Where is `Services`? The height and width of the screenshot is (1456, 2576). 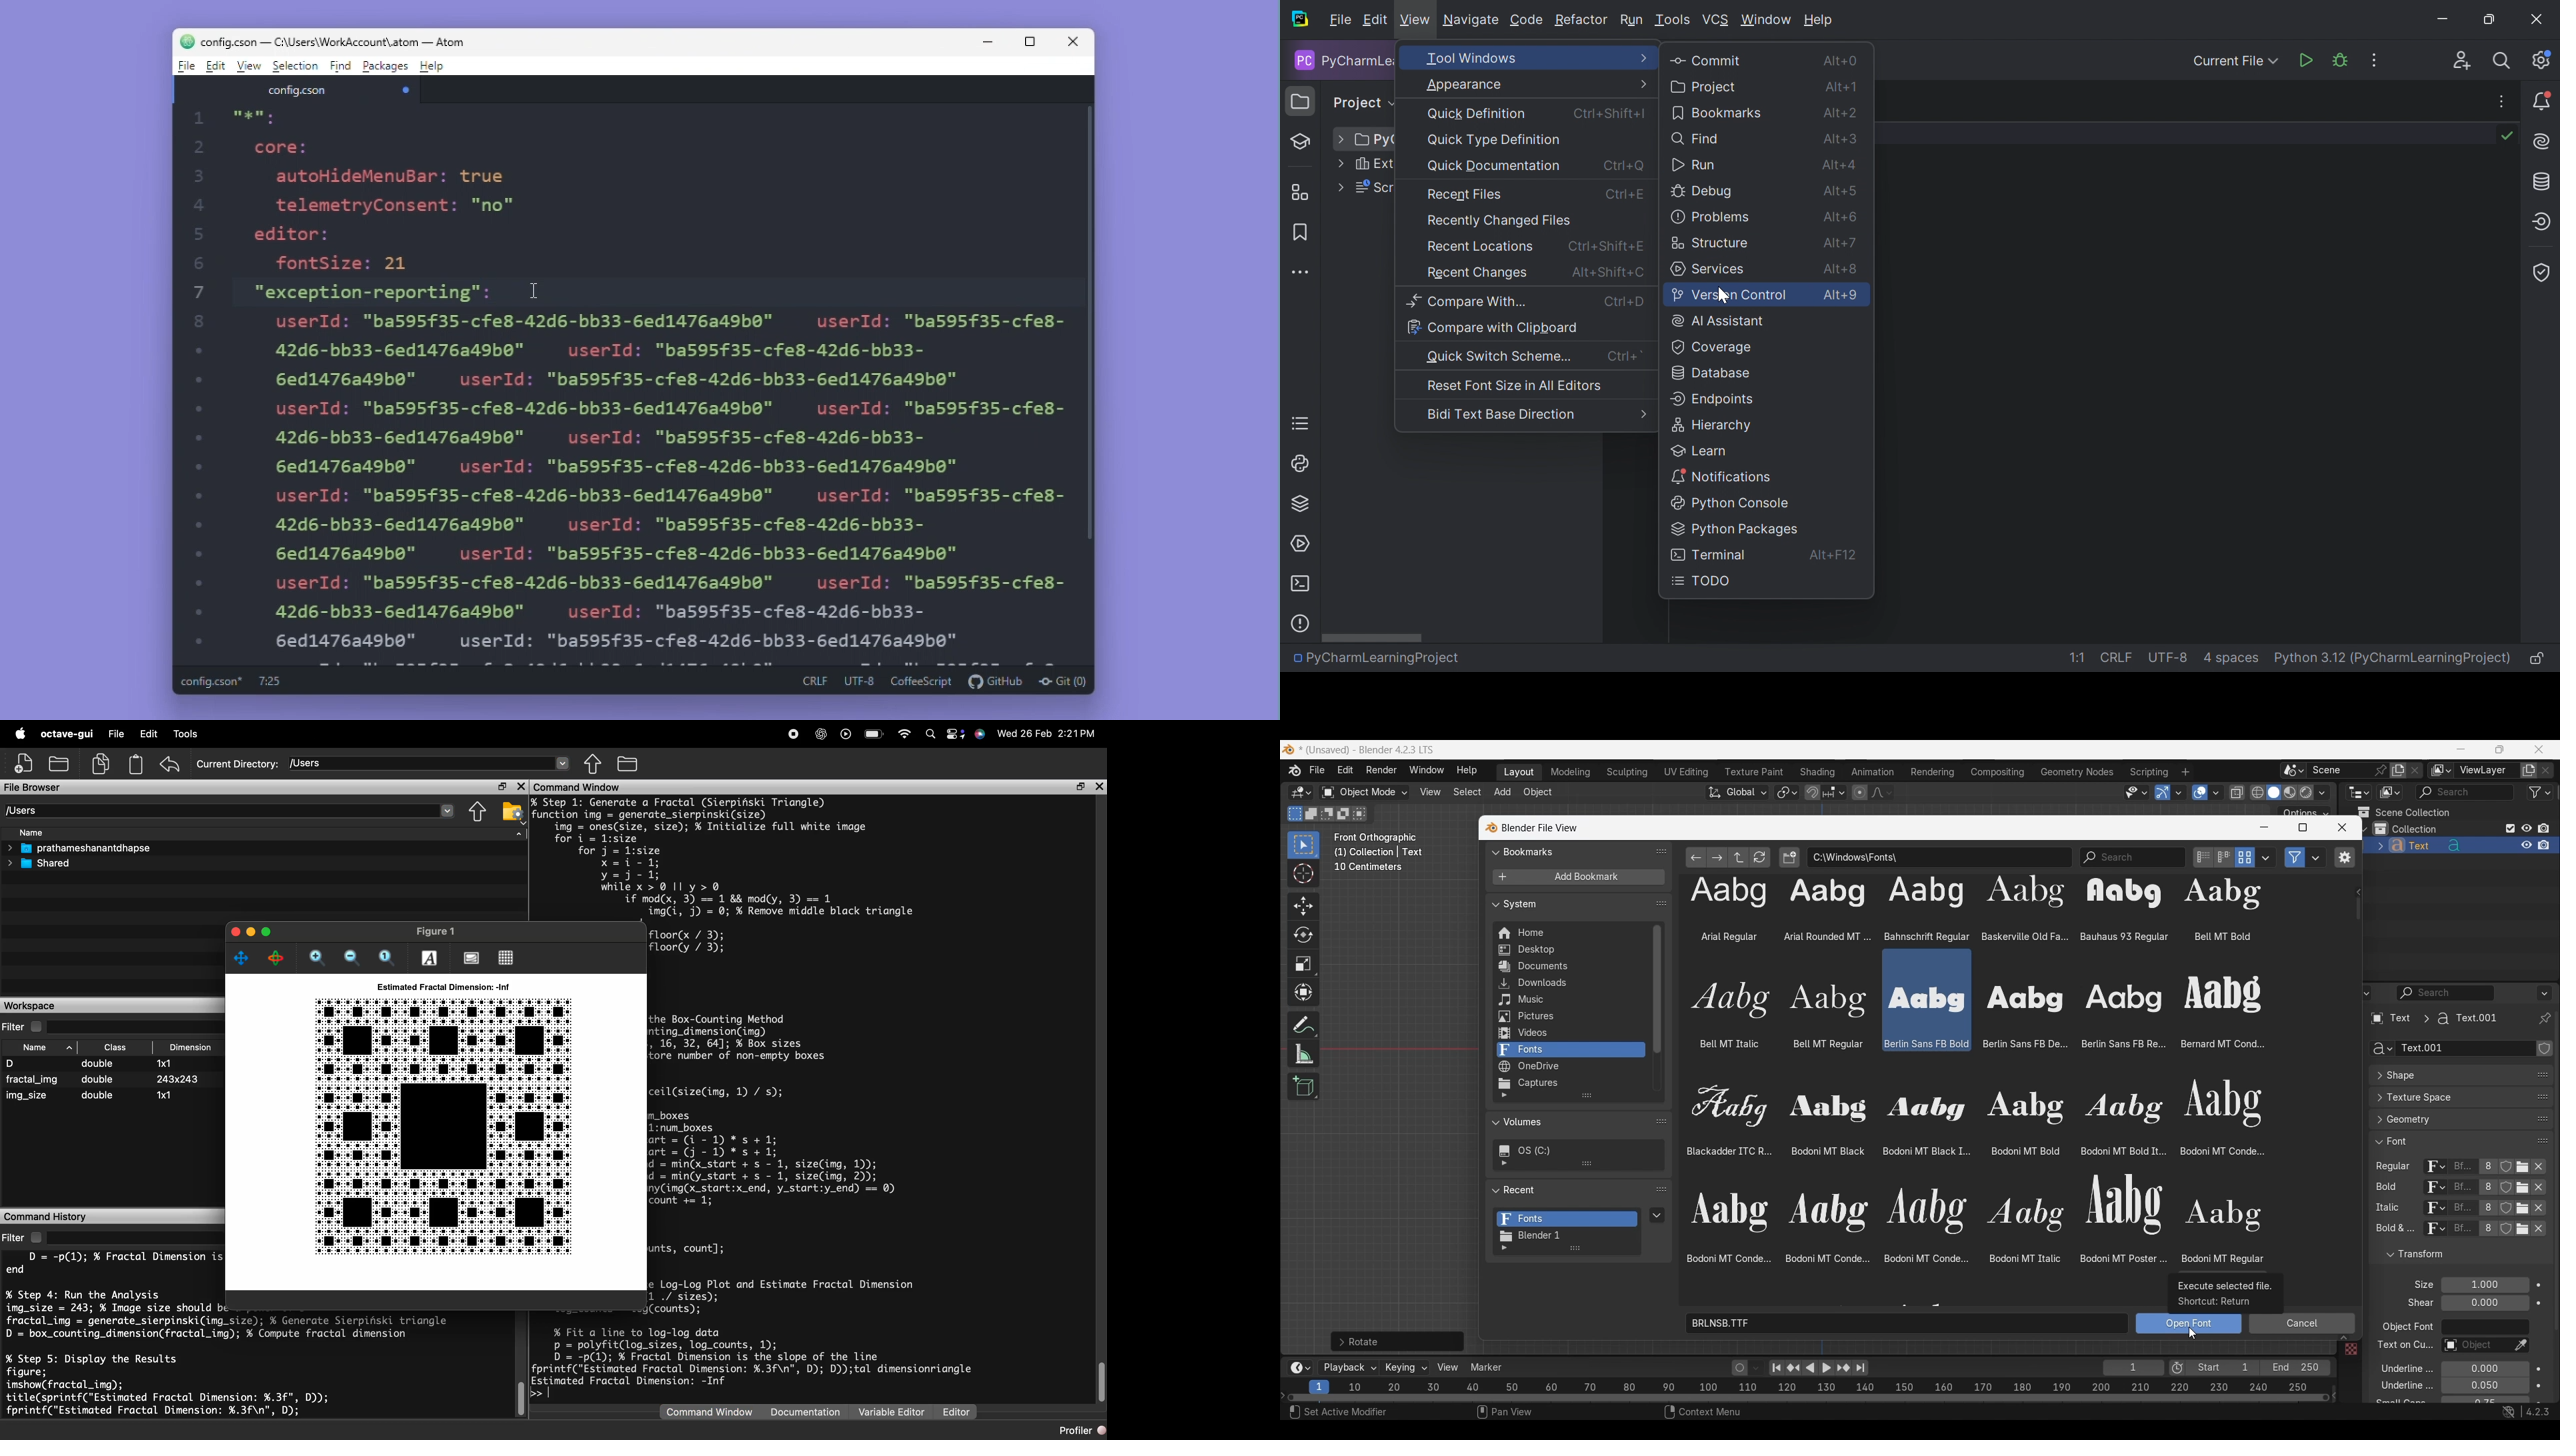
Services is located at coordinates (1301, 544).